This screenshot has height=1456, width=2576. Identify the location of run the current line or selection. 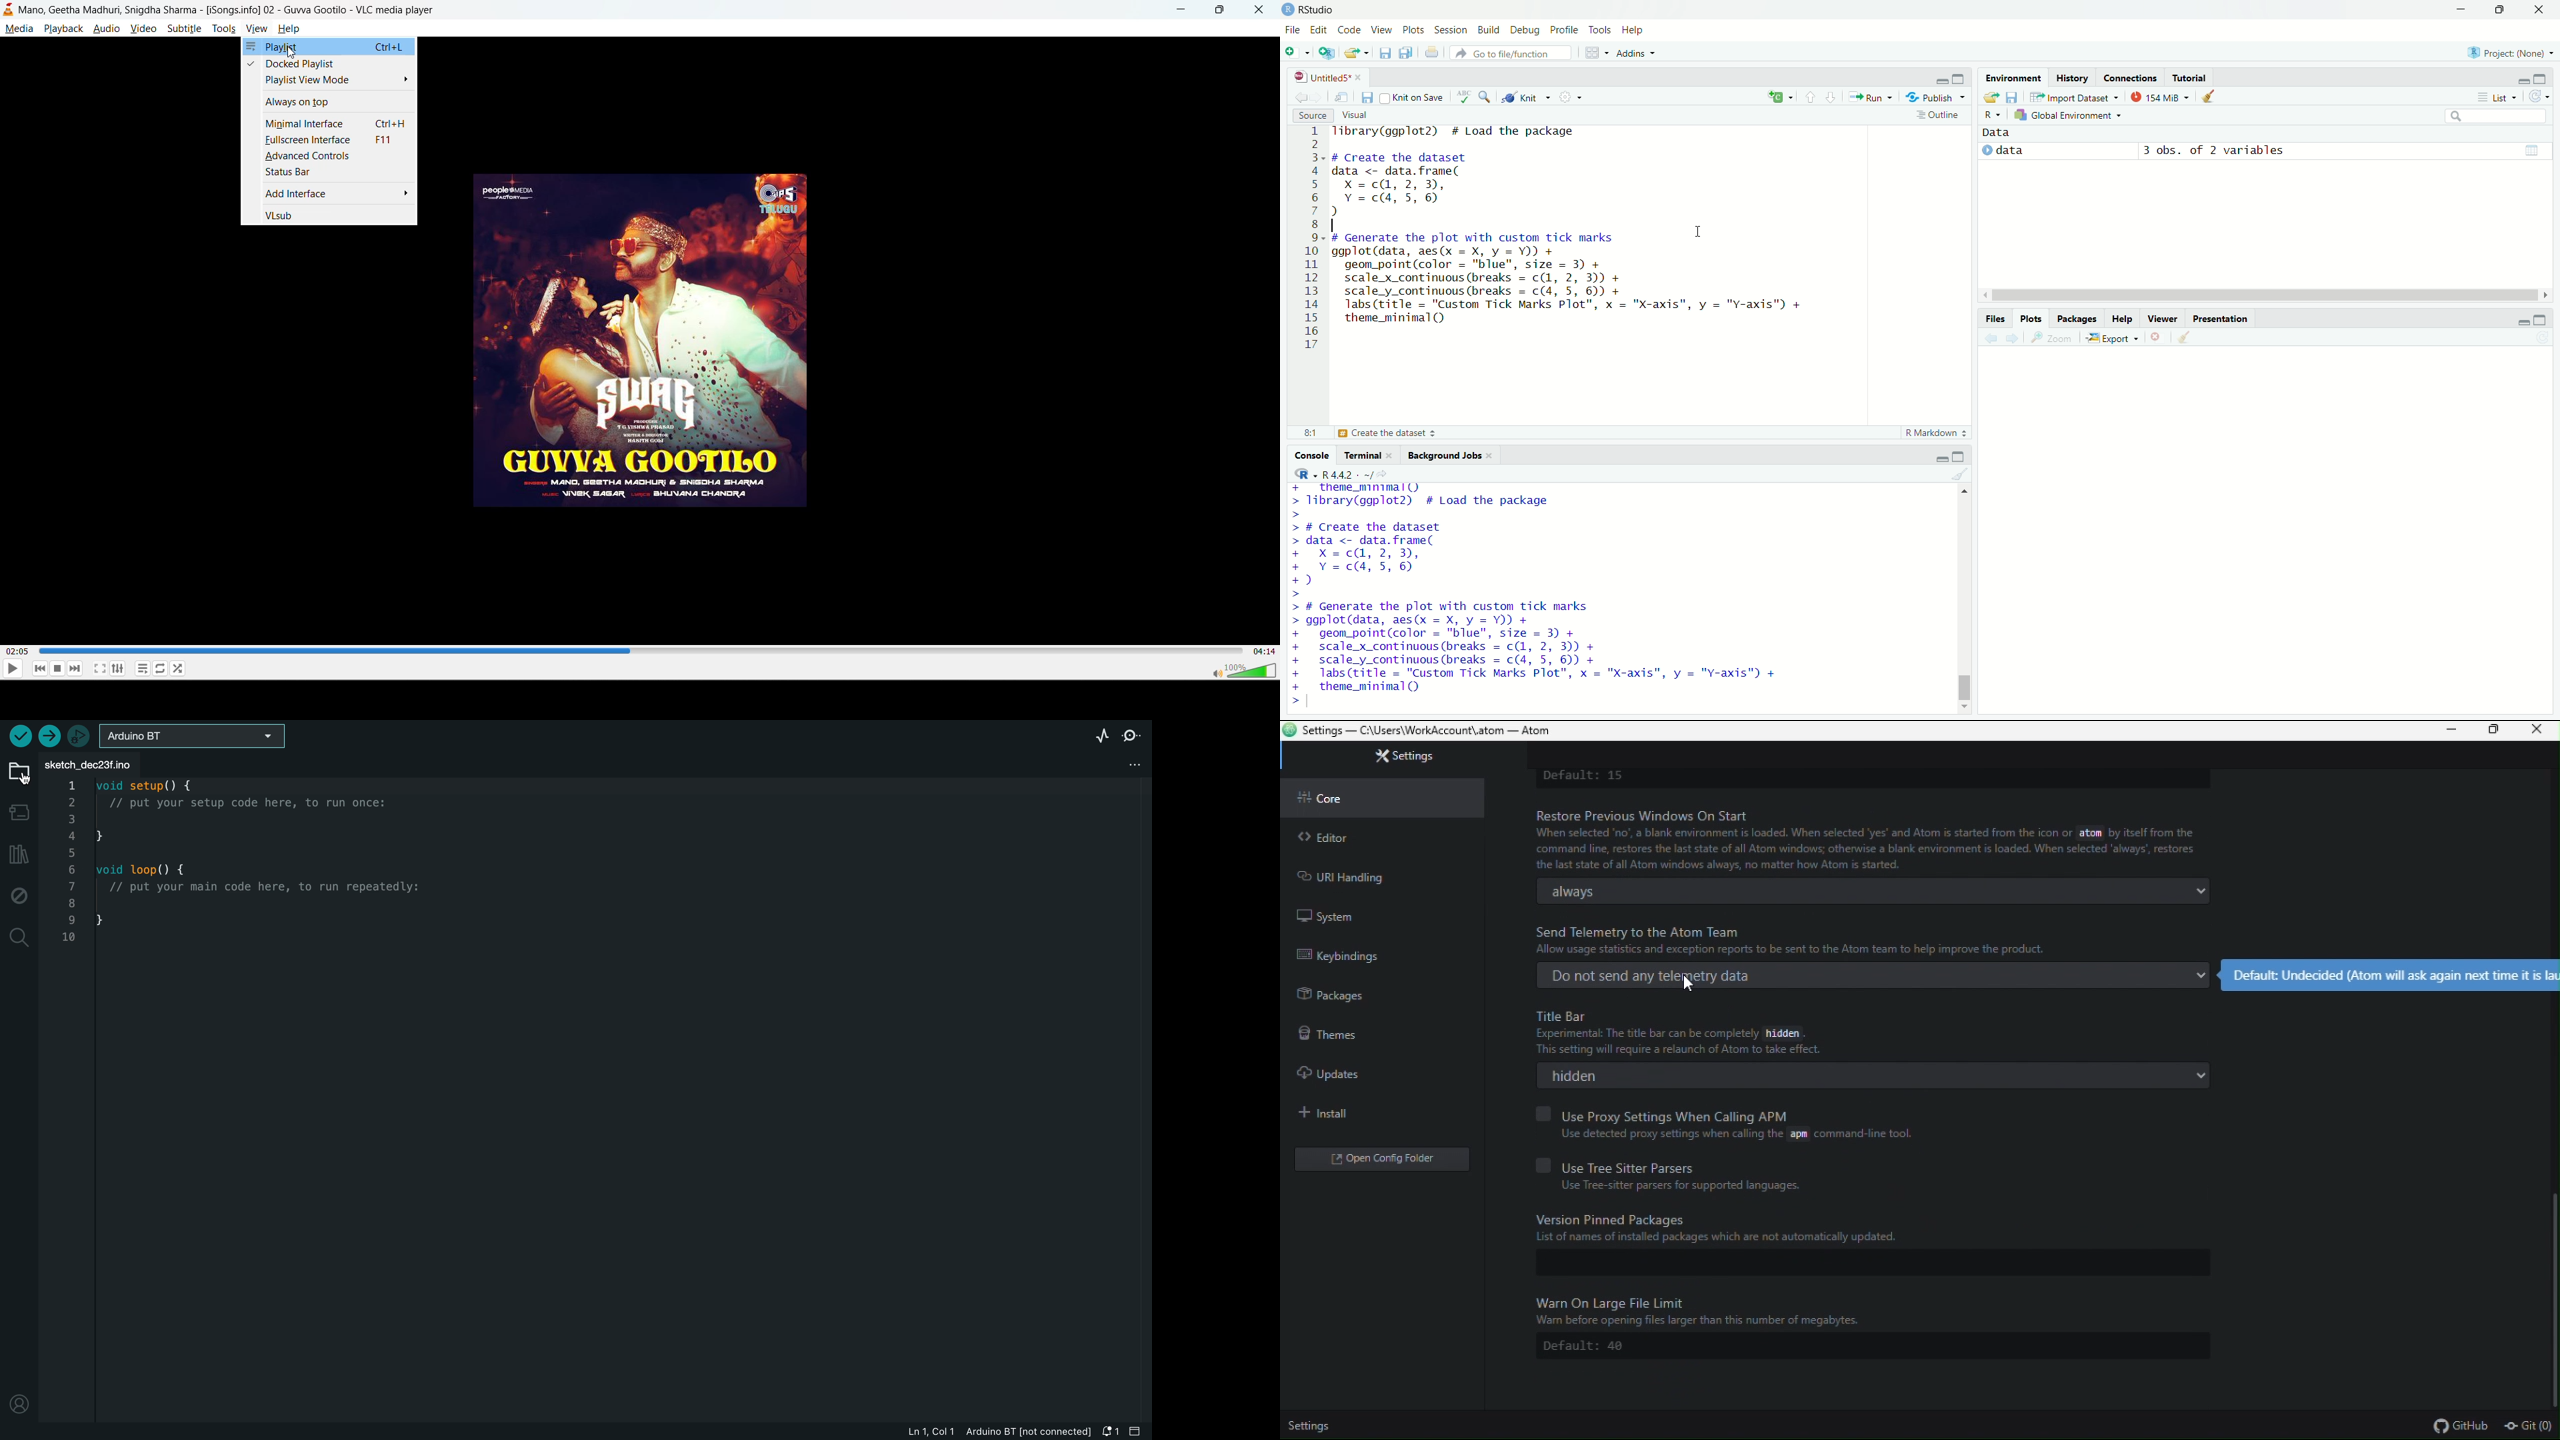
(1875, 98).